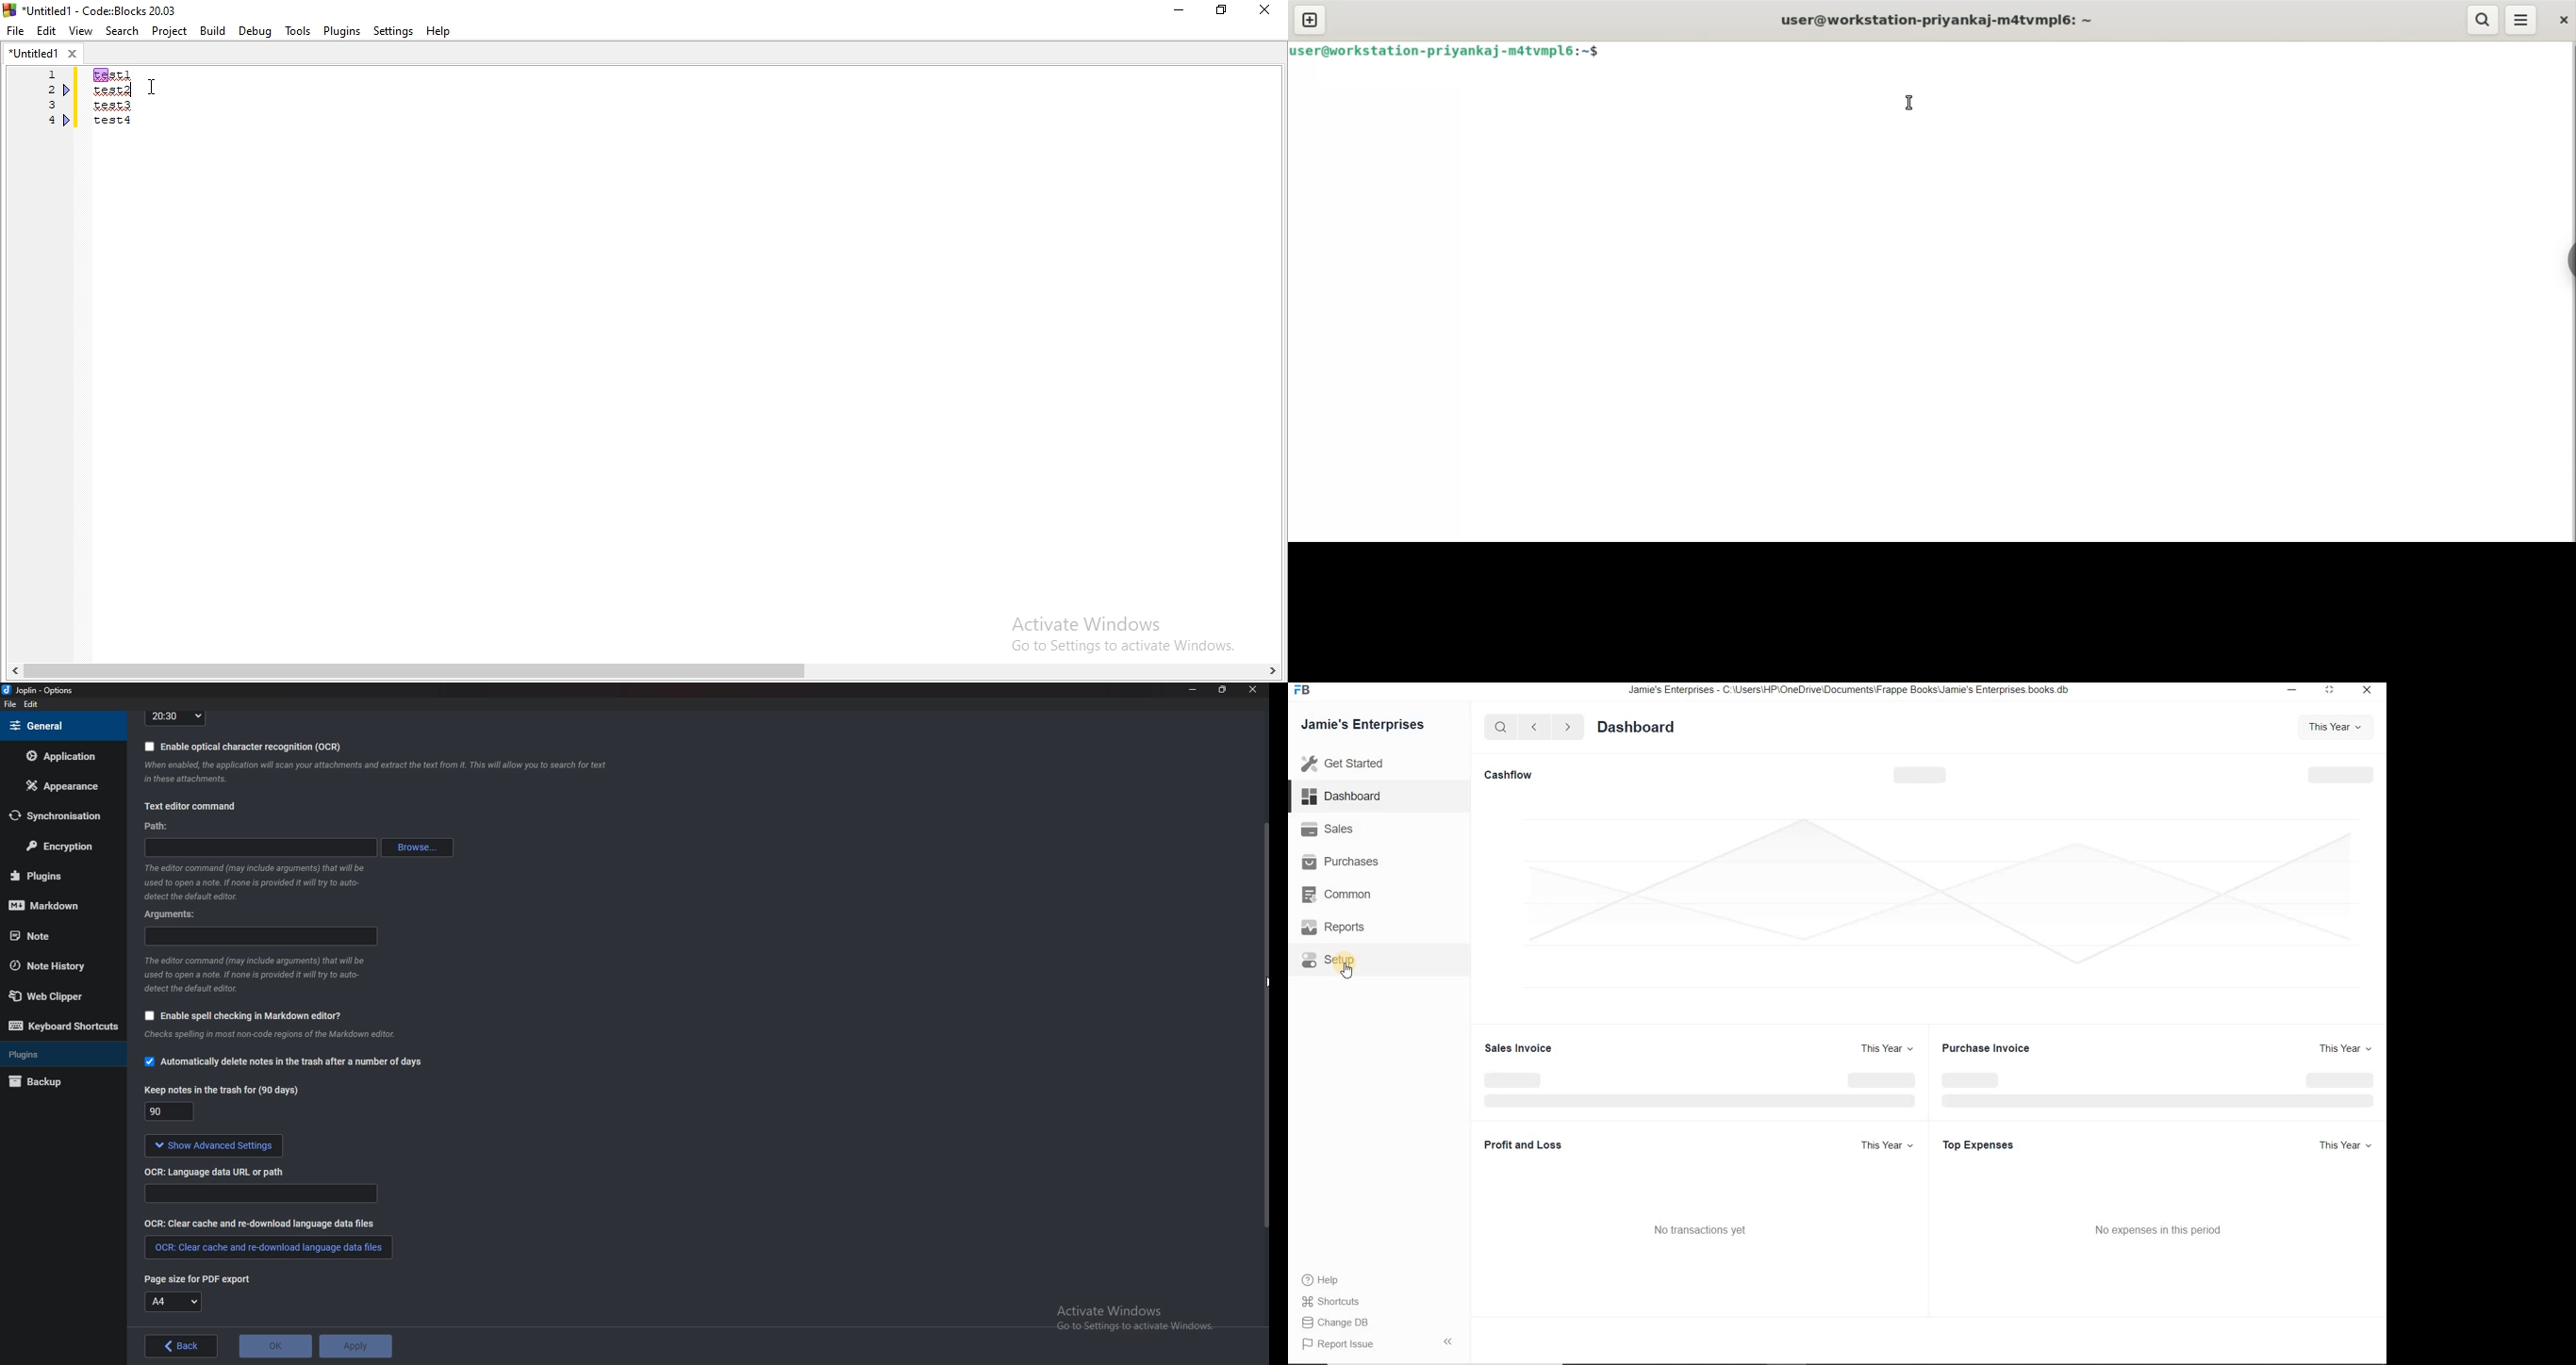  What do you see at coordinates (1346, 929) in the screenshot?
I see `Reports` at bounding box center [1346, 929].